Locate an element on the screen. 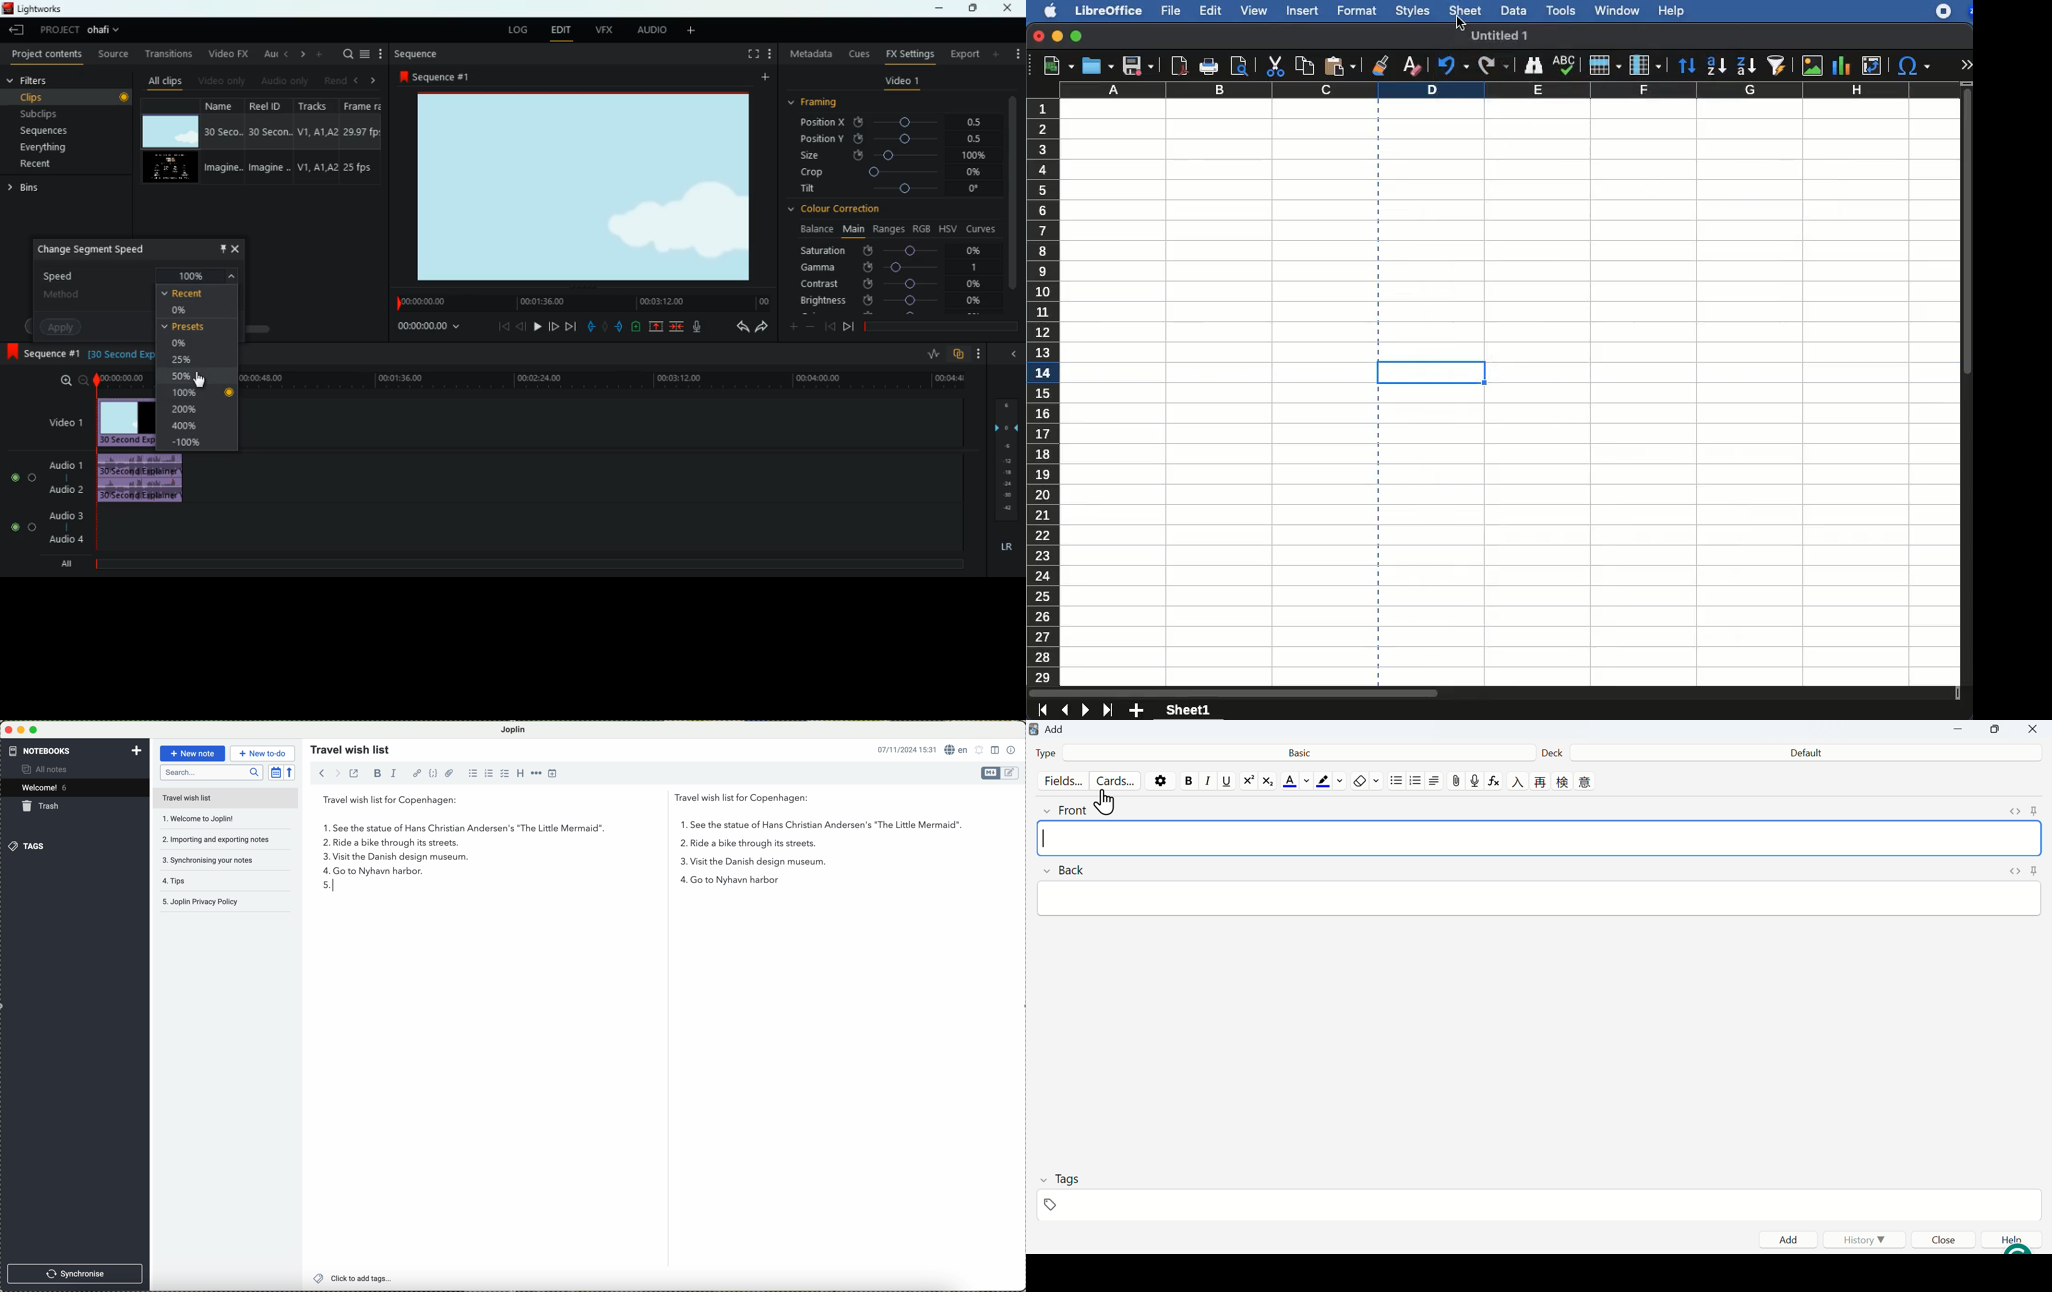  undo is located at coordinates (1452, 65).